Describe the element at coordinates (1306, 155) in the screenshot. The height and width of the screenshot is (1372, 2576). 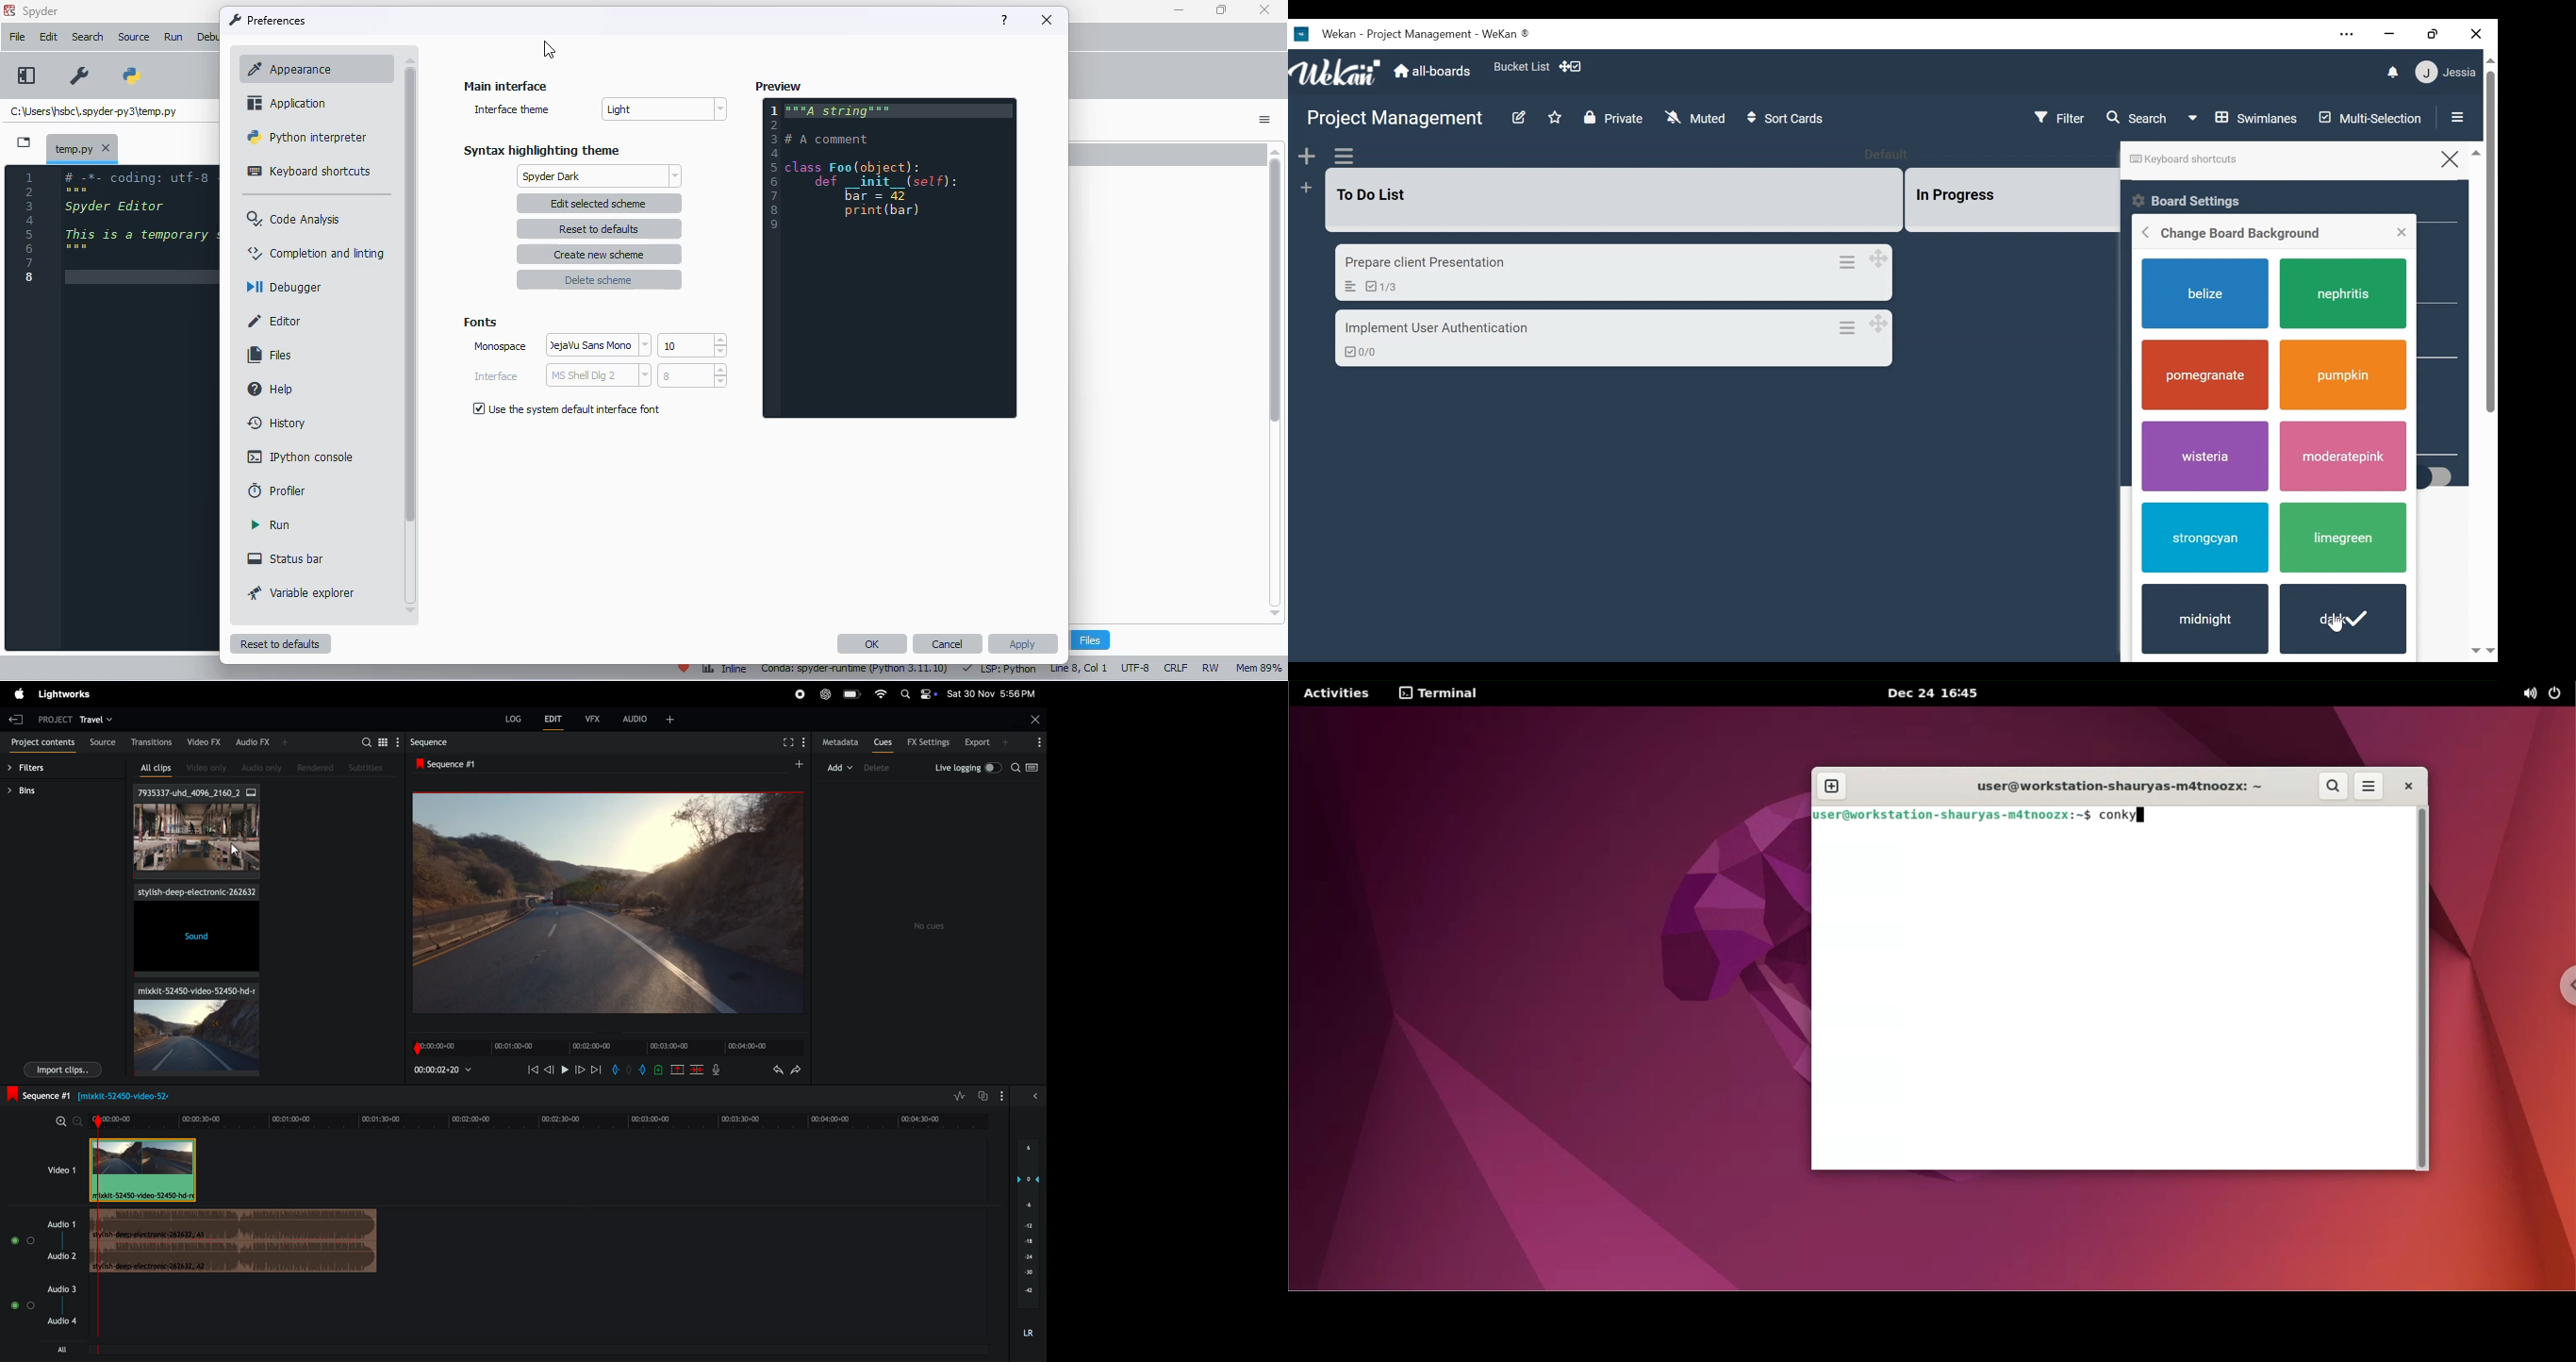
I see `Add Swimlane` at that location.